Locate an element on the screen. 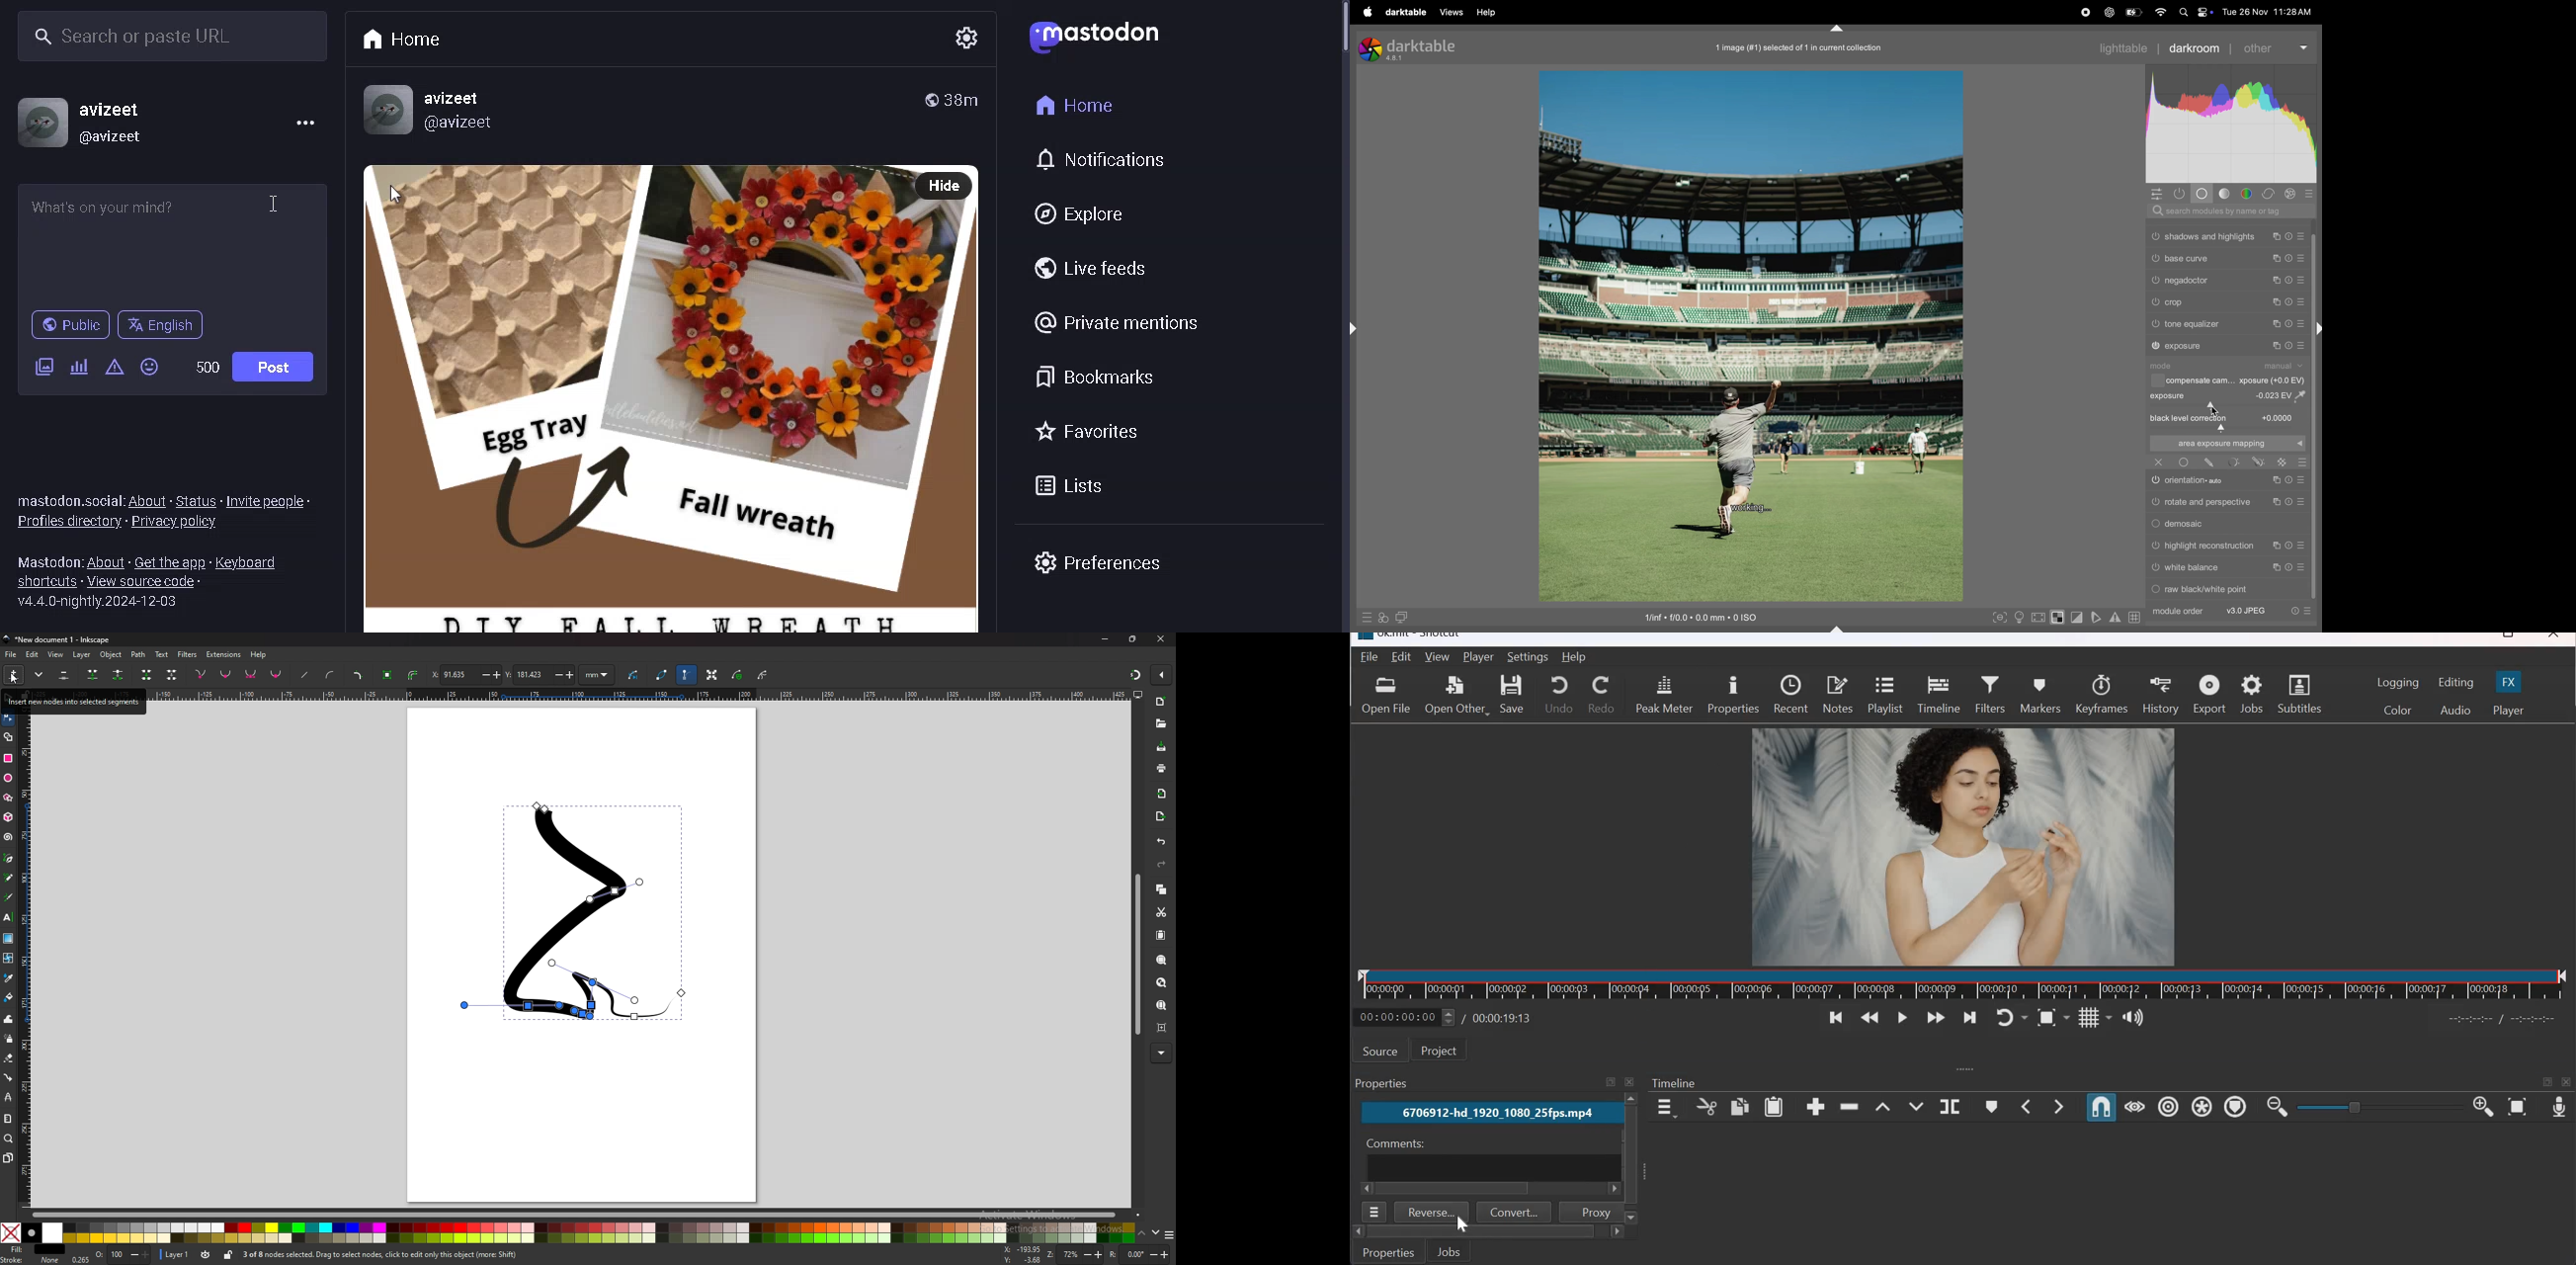  base curve is located at coordinates (2187, 258).